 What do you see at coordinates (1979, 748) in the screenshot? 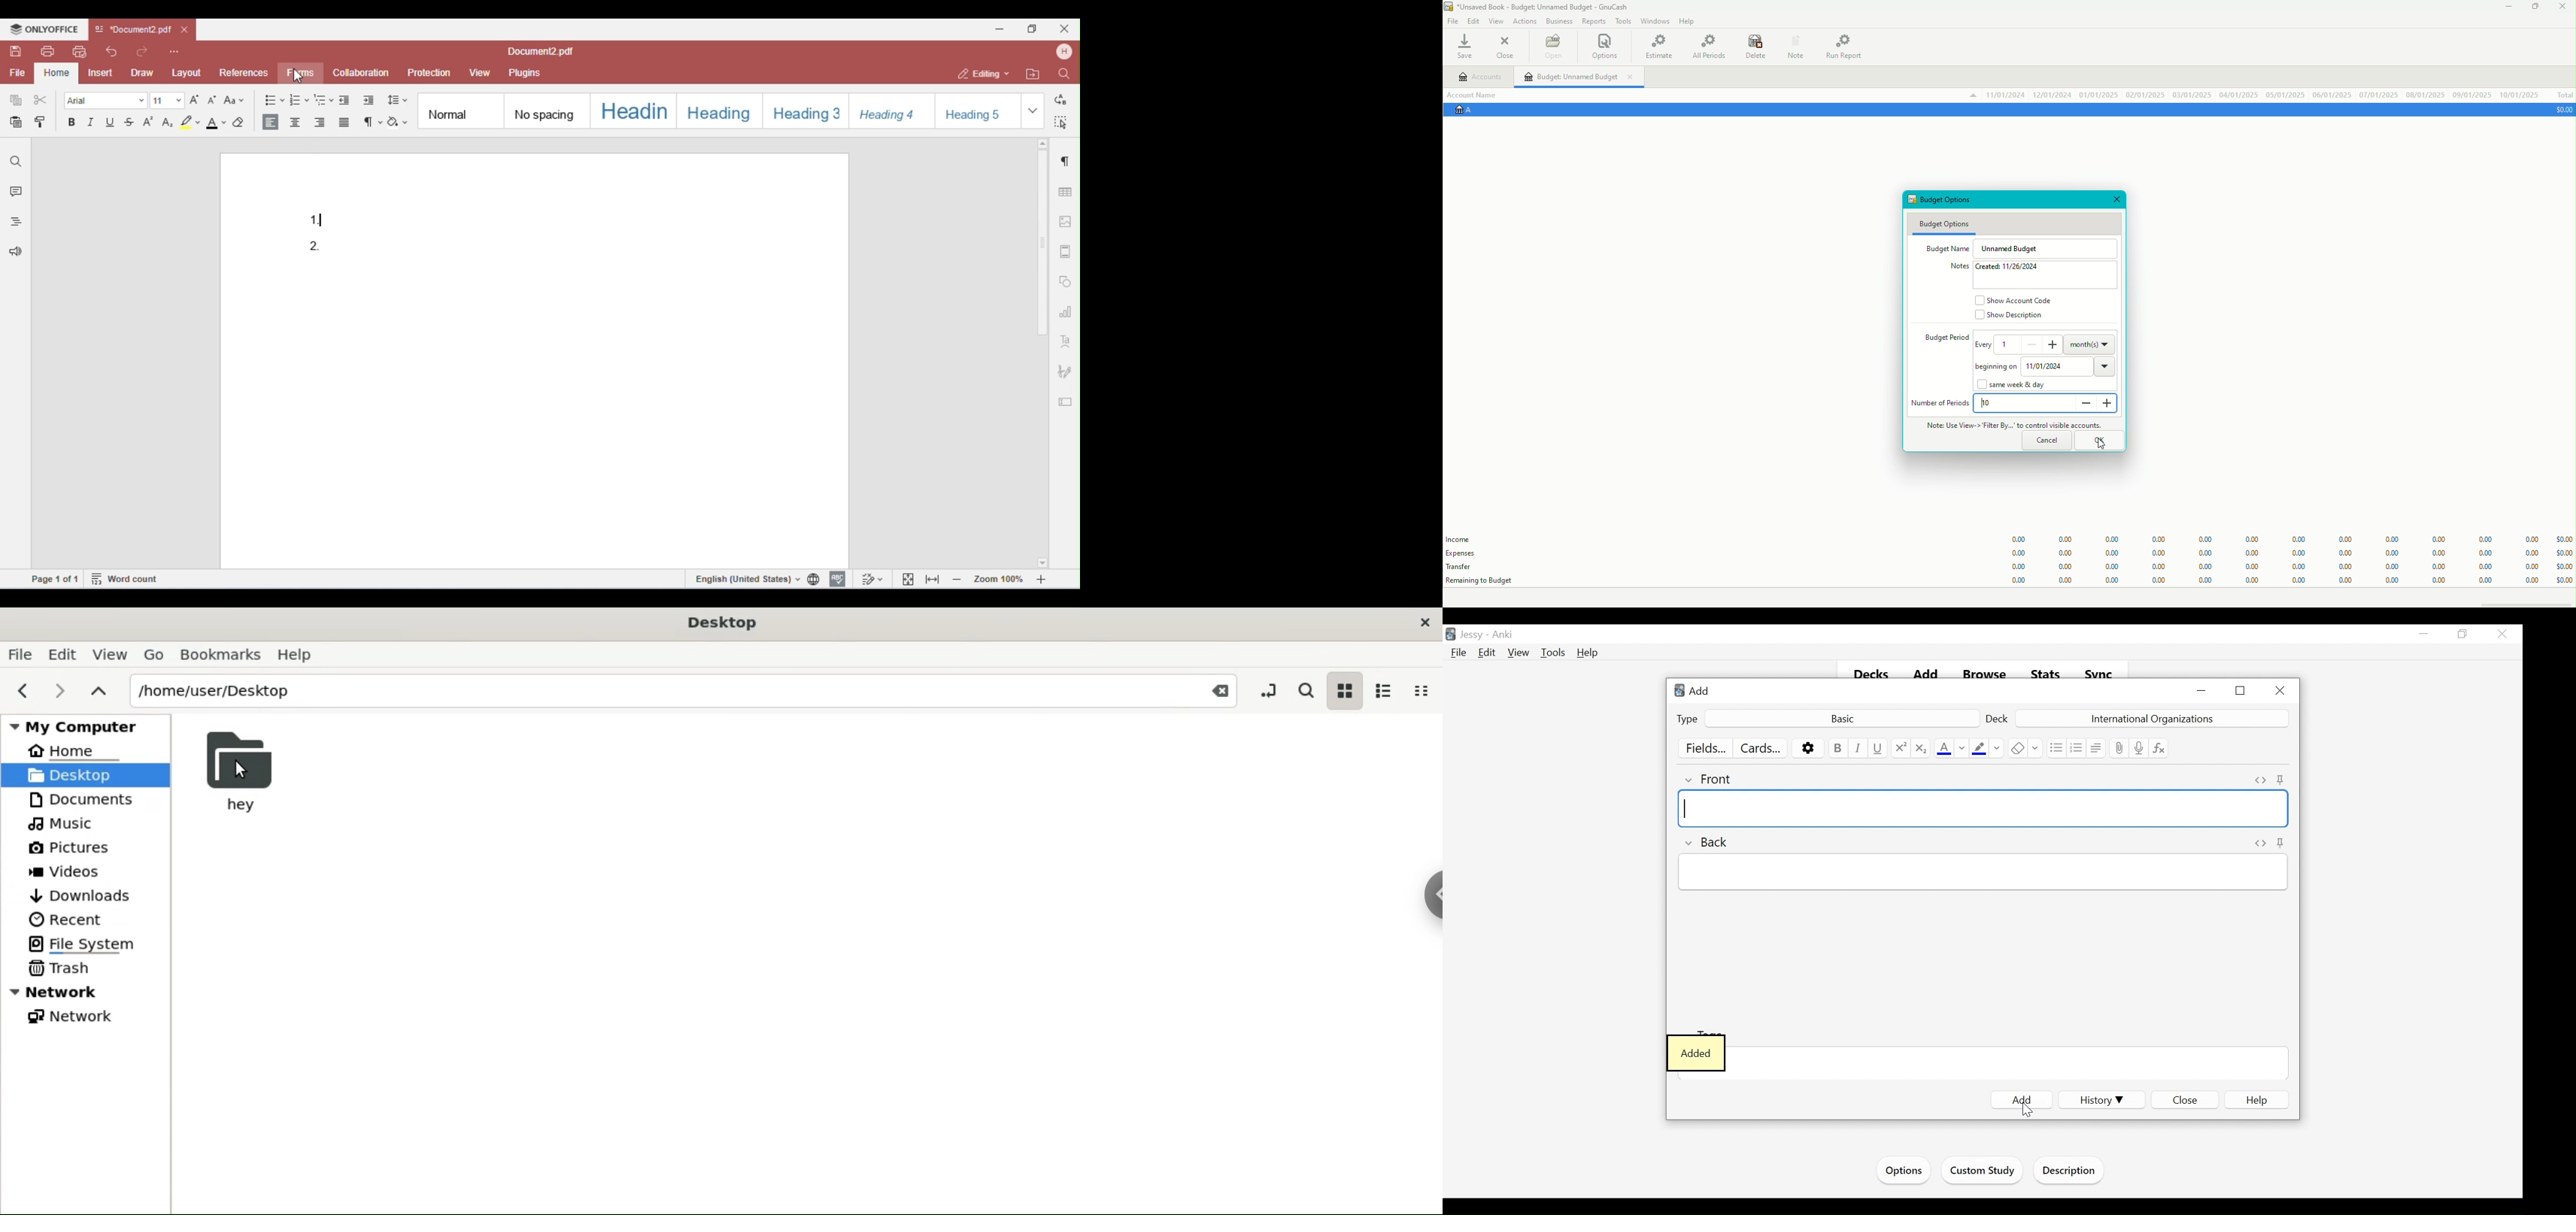
I see `Text Highlighting color` at bounding box center [1979, 748].